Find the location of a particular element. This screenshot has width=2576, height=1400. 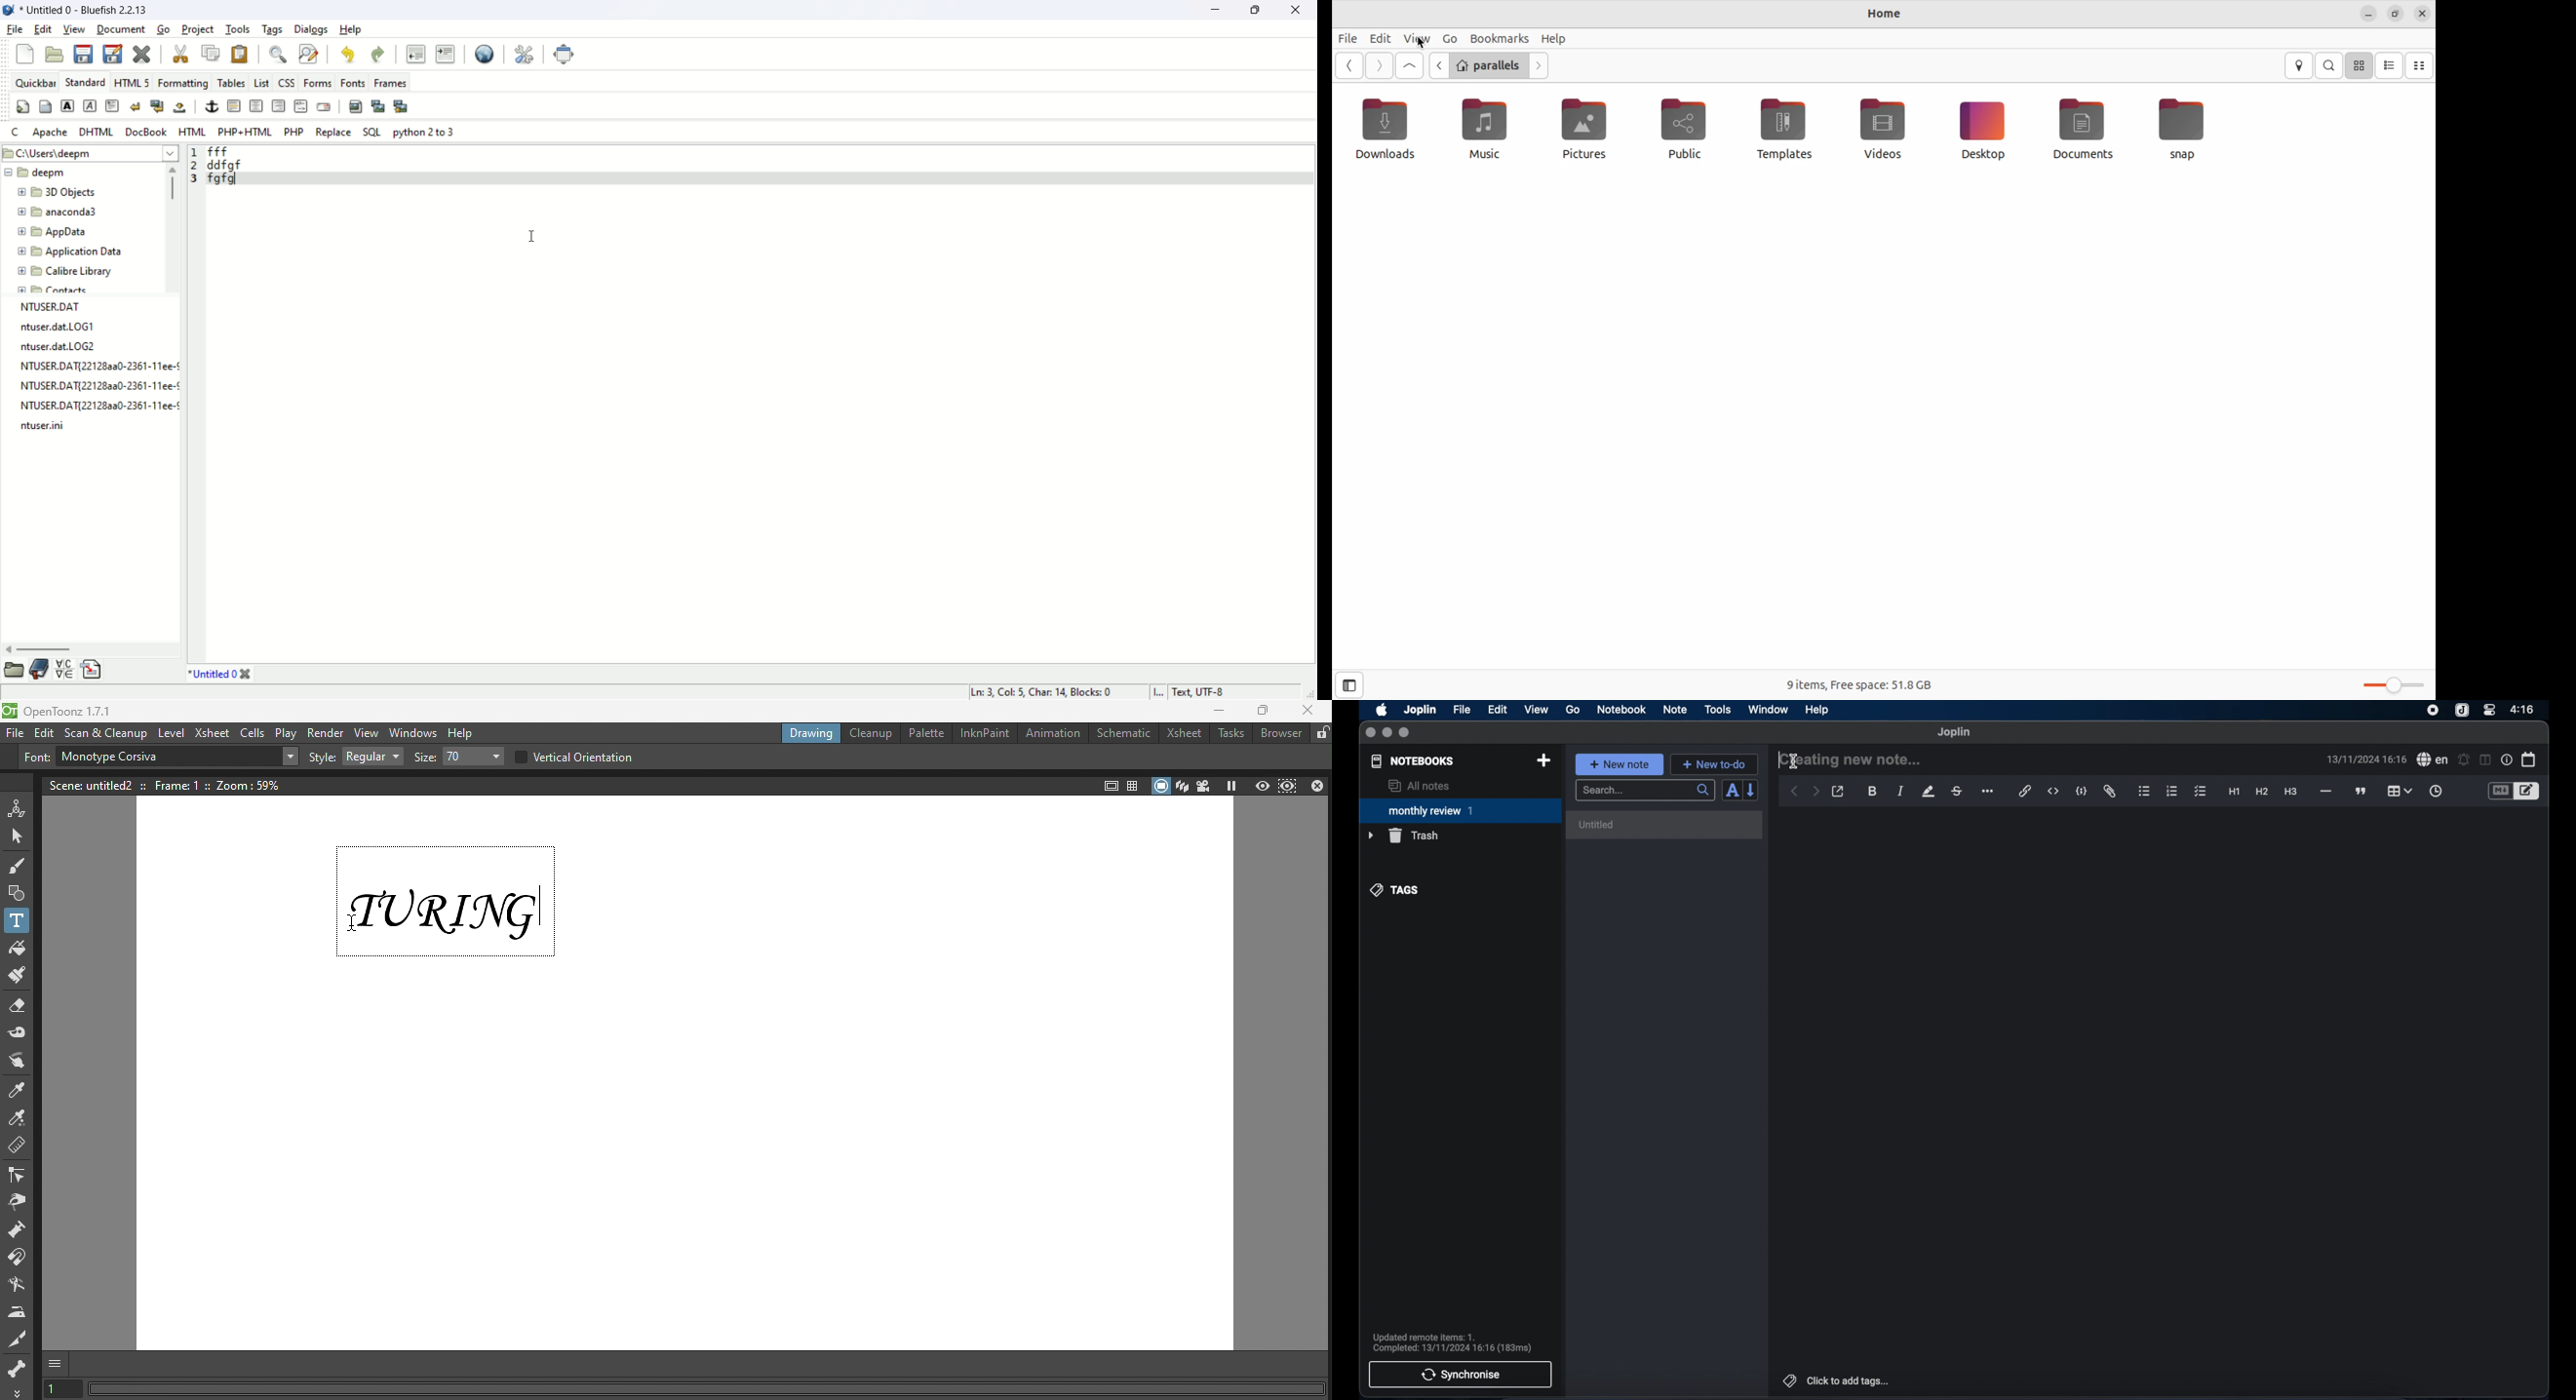

icon view is located at coordinates (2359, 66).